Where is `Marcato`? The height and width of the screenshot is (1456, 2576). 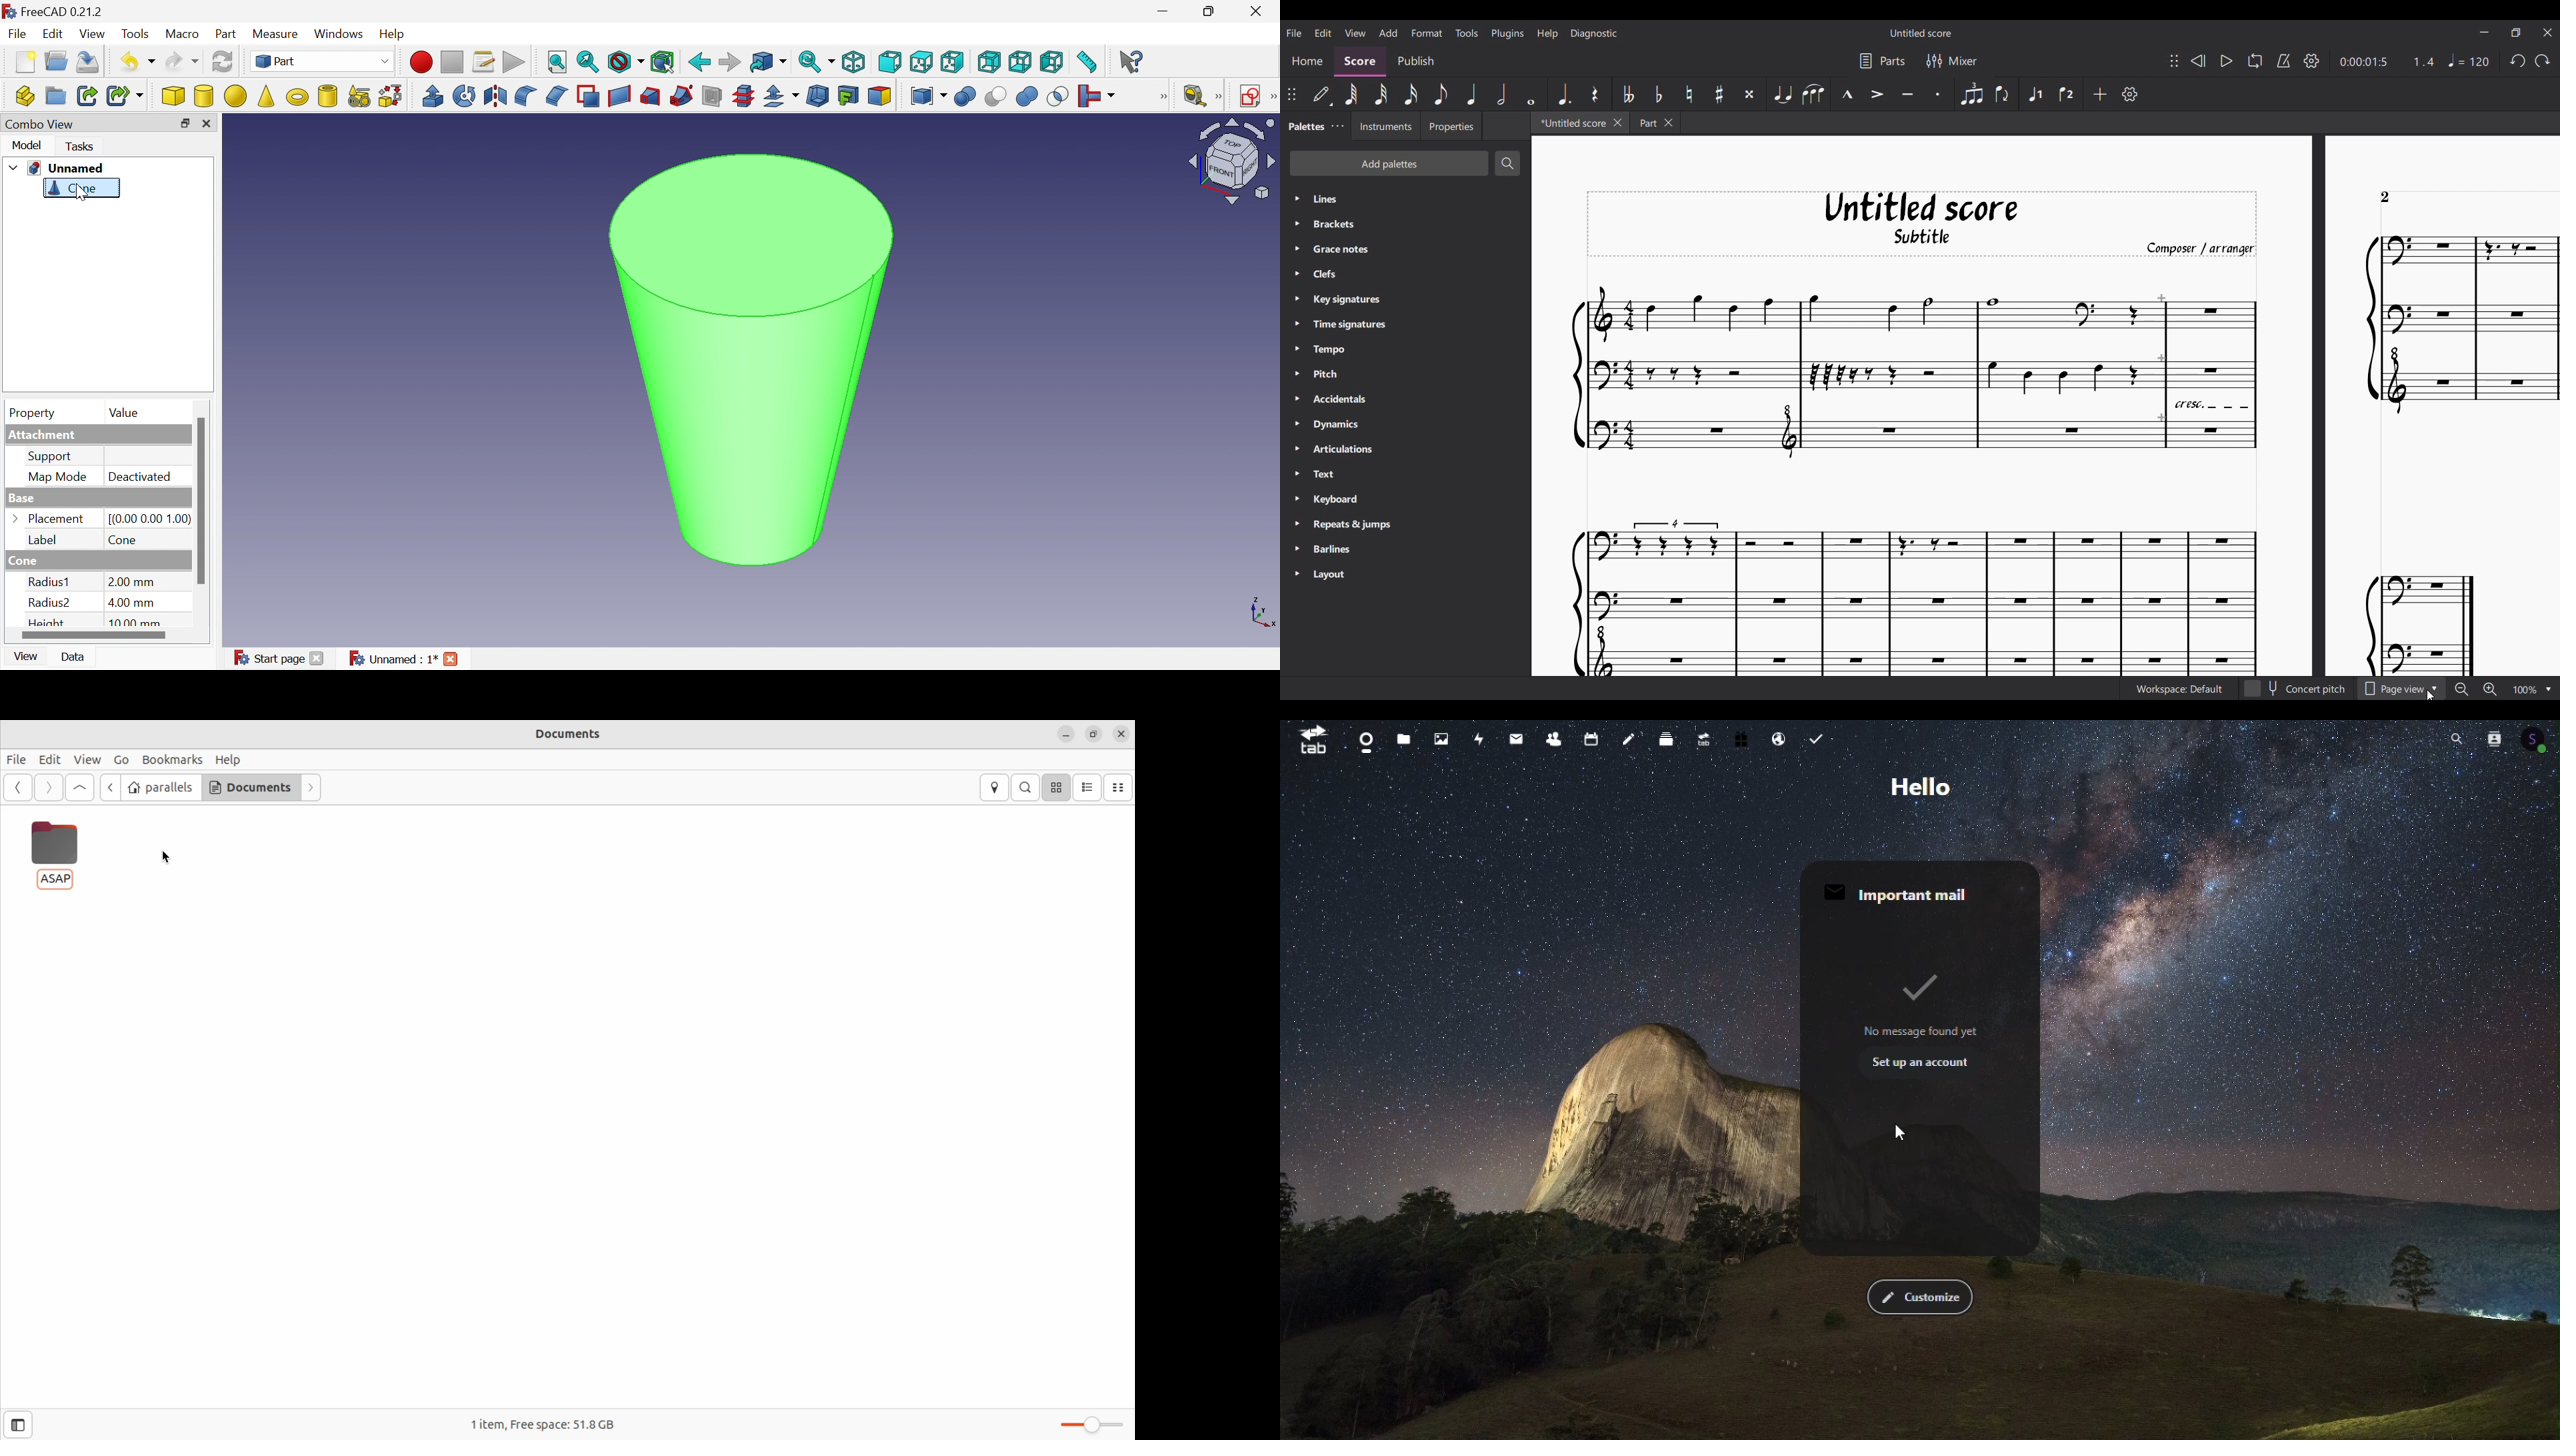 Marcato is located at coordinates (1847, 94).